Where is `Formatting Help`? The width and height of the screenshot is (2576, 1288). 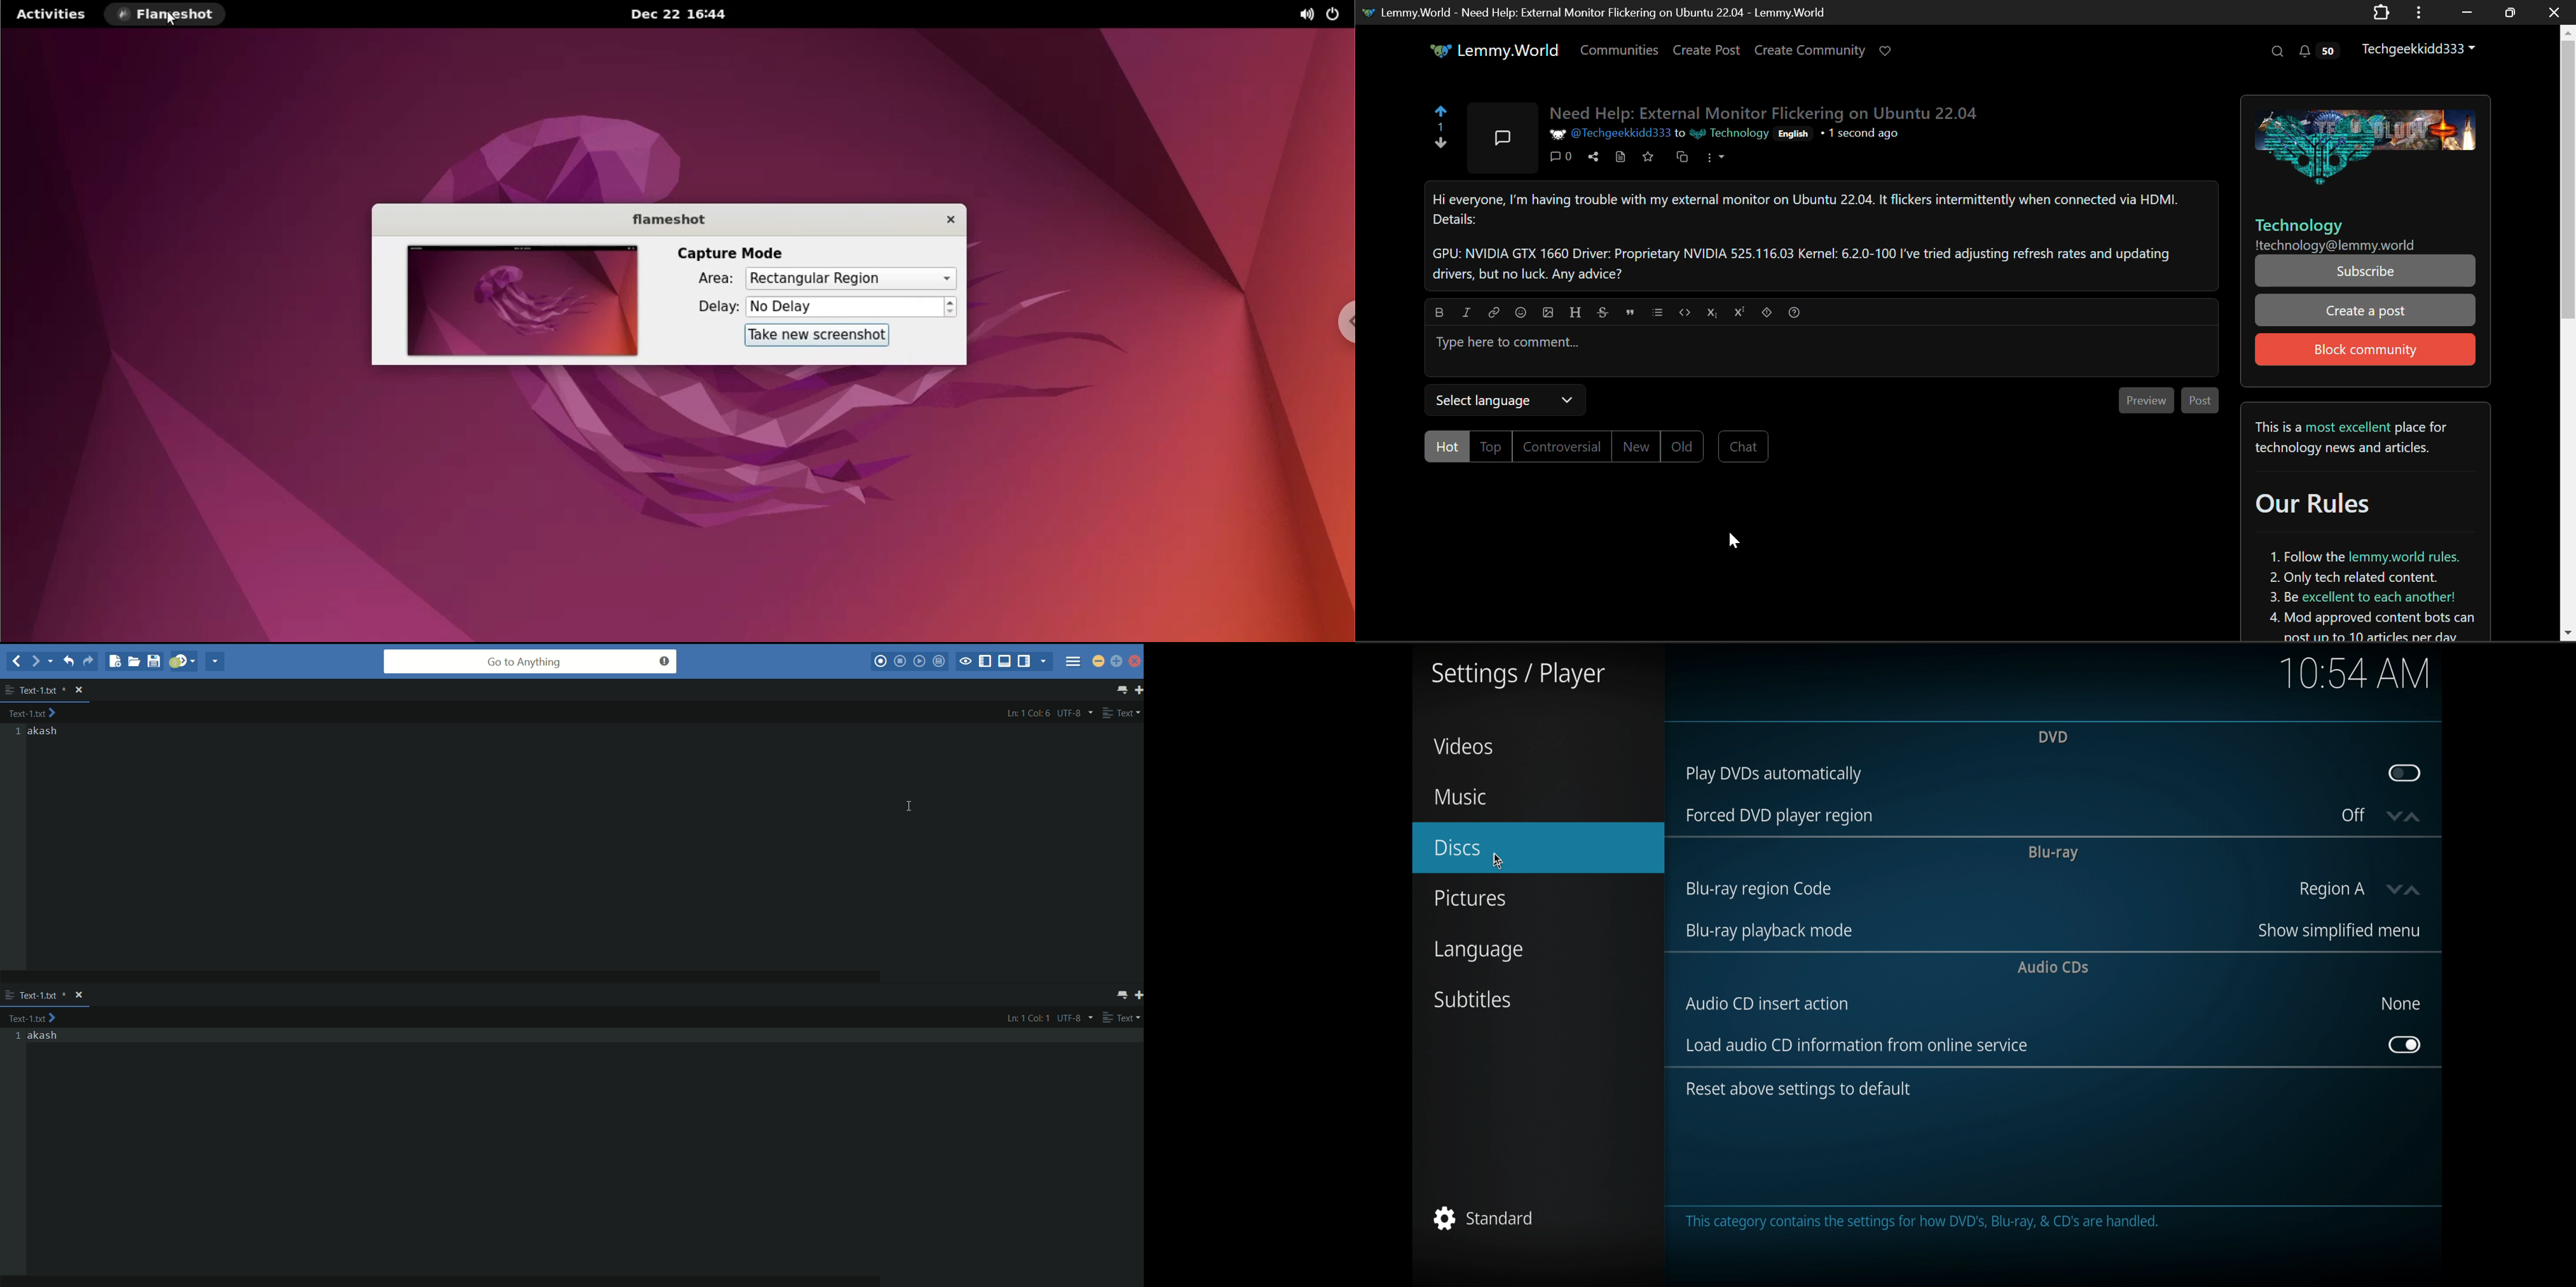 Formatting Help is located at coordinates (1795, 311).